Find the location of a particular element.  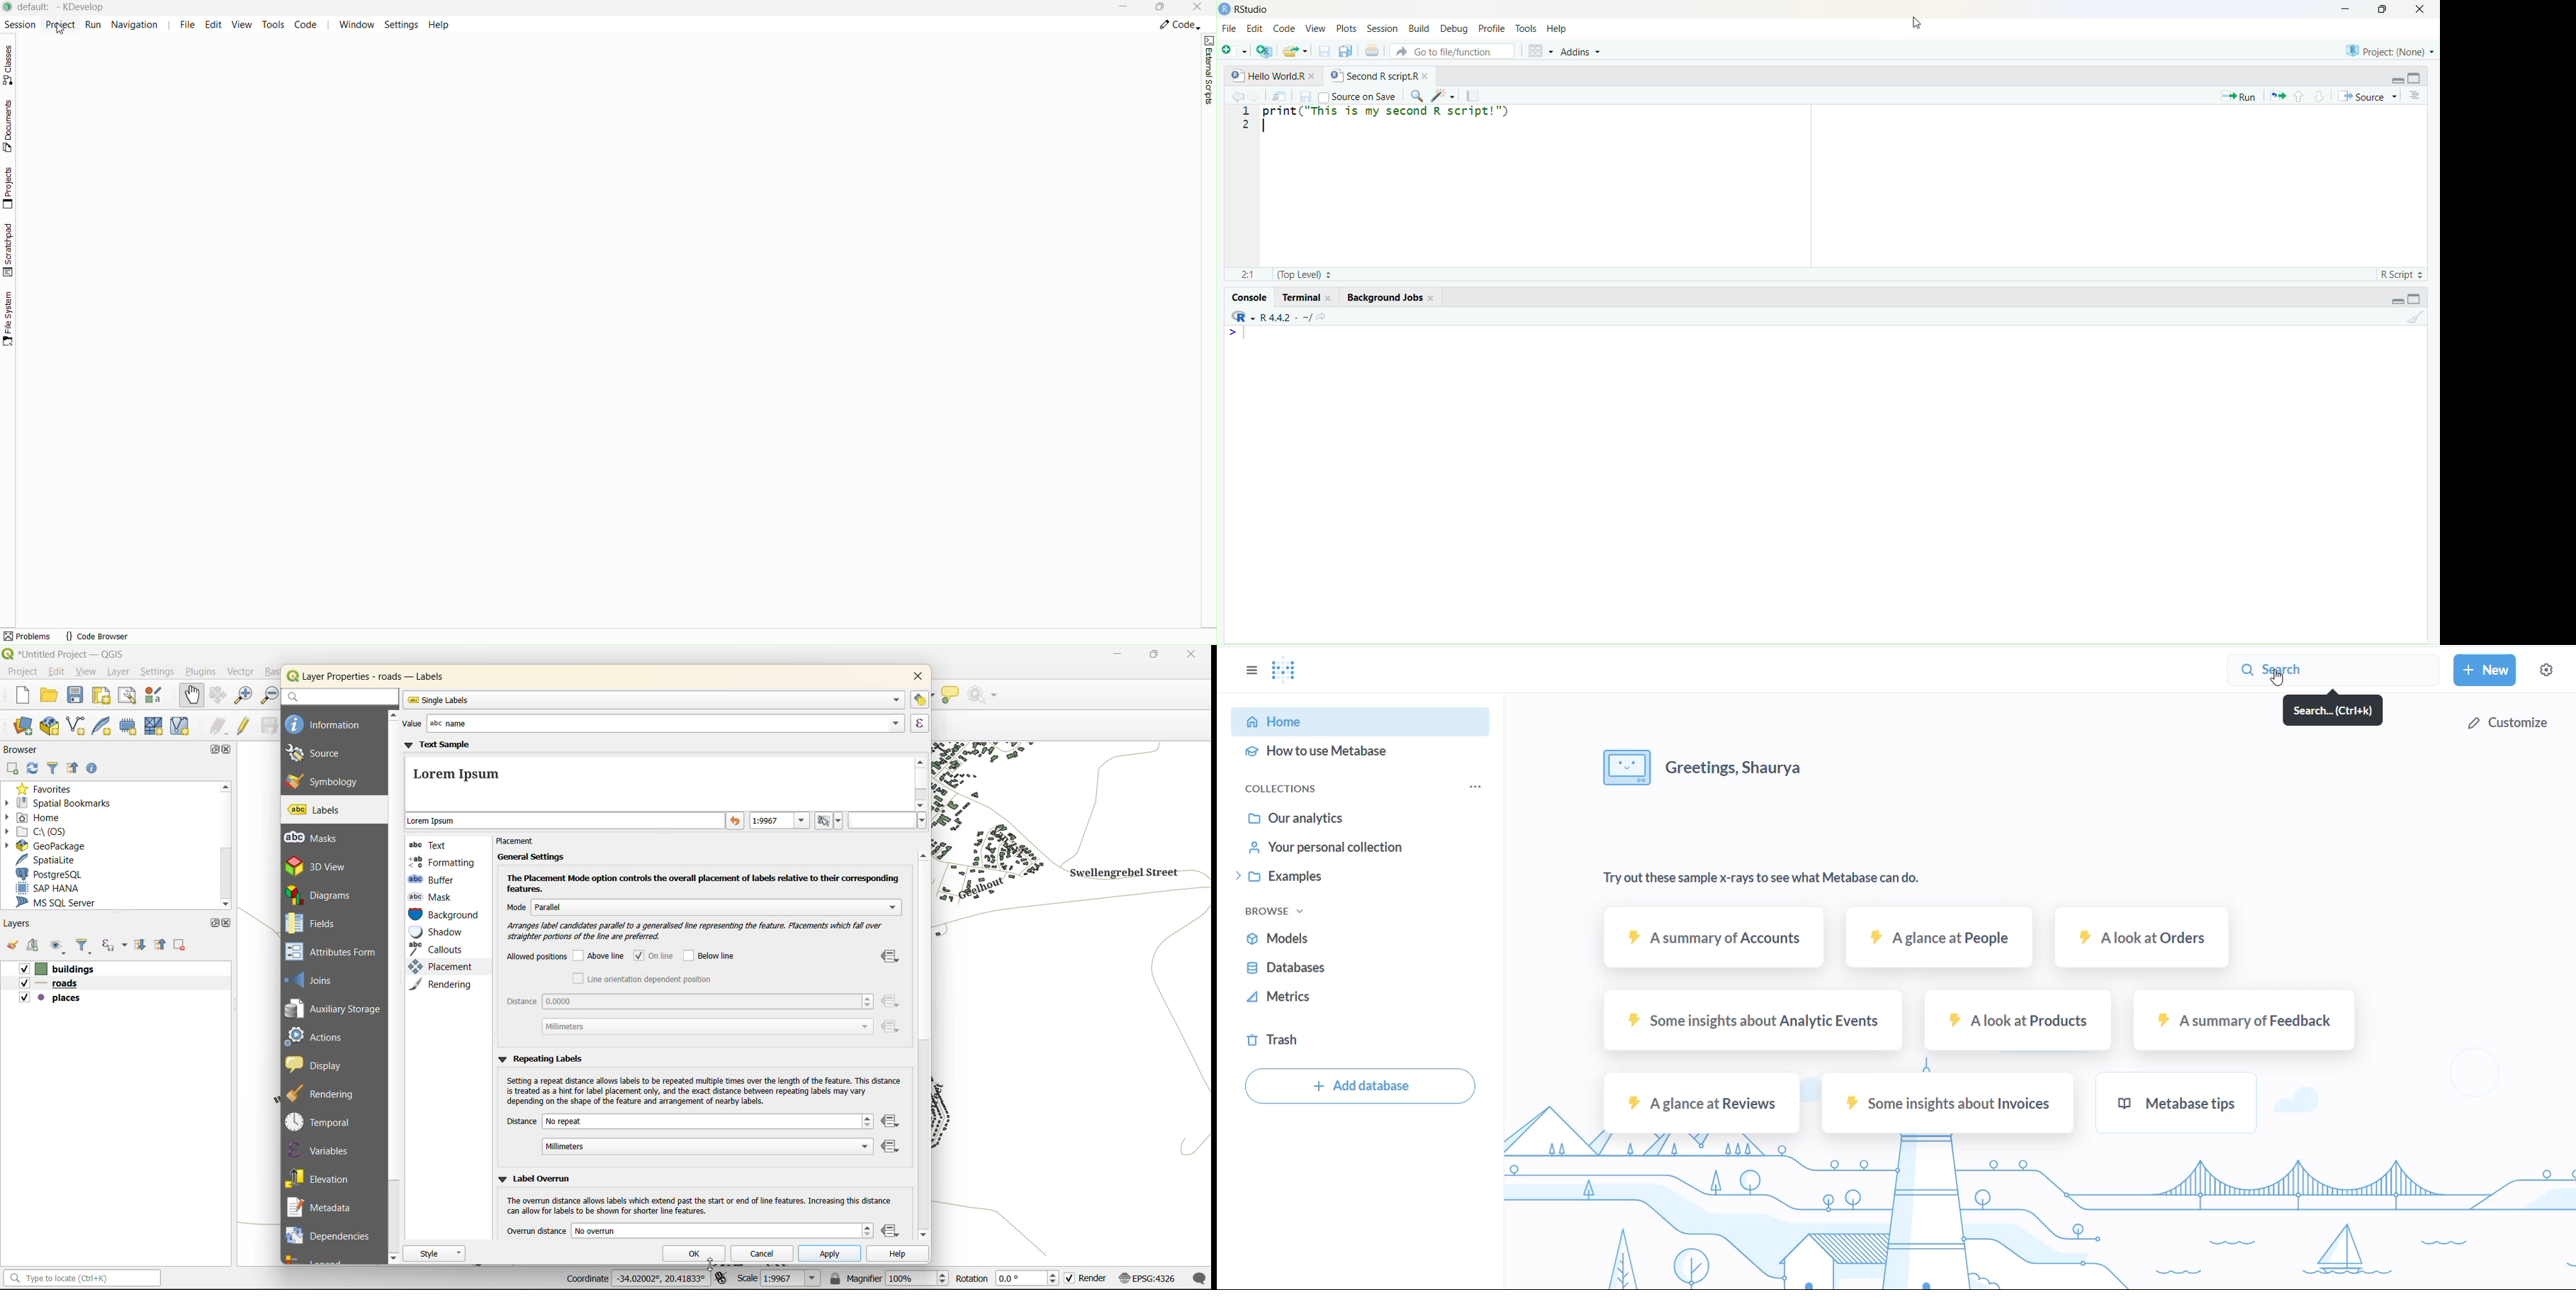

Compile Report (Ctrl + Shift + K) is located at coordinates (1474, 96).